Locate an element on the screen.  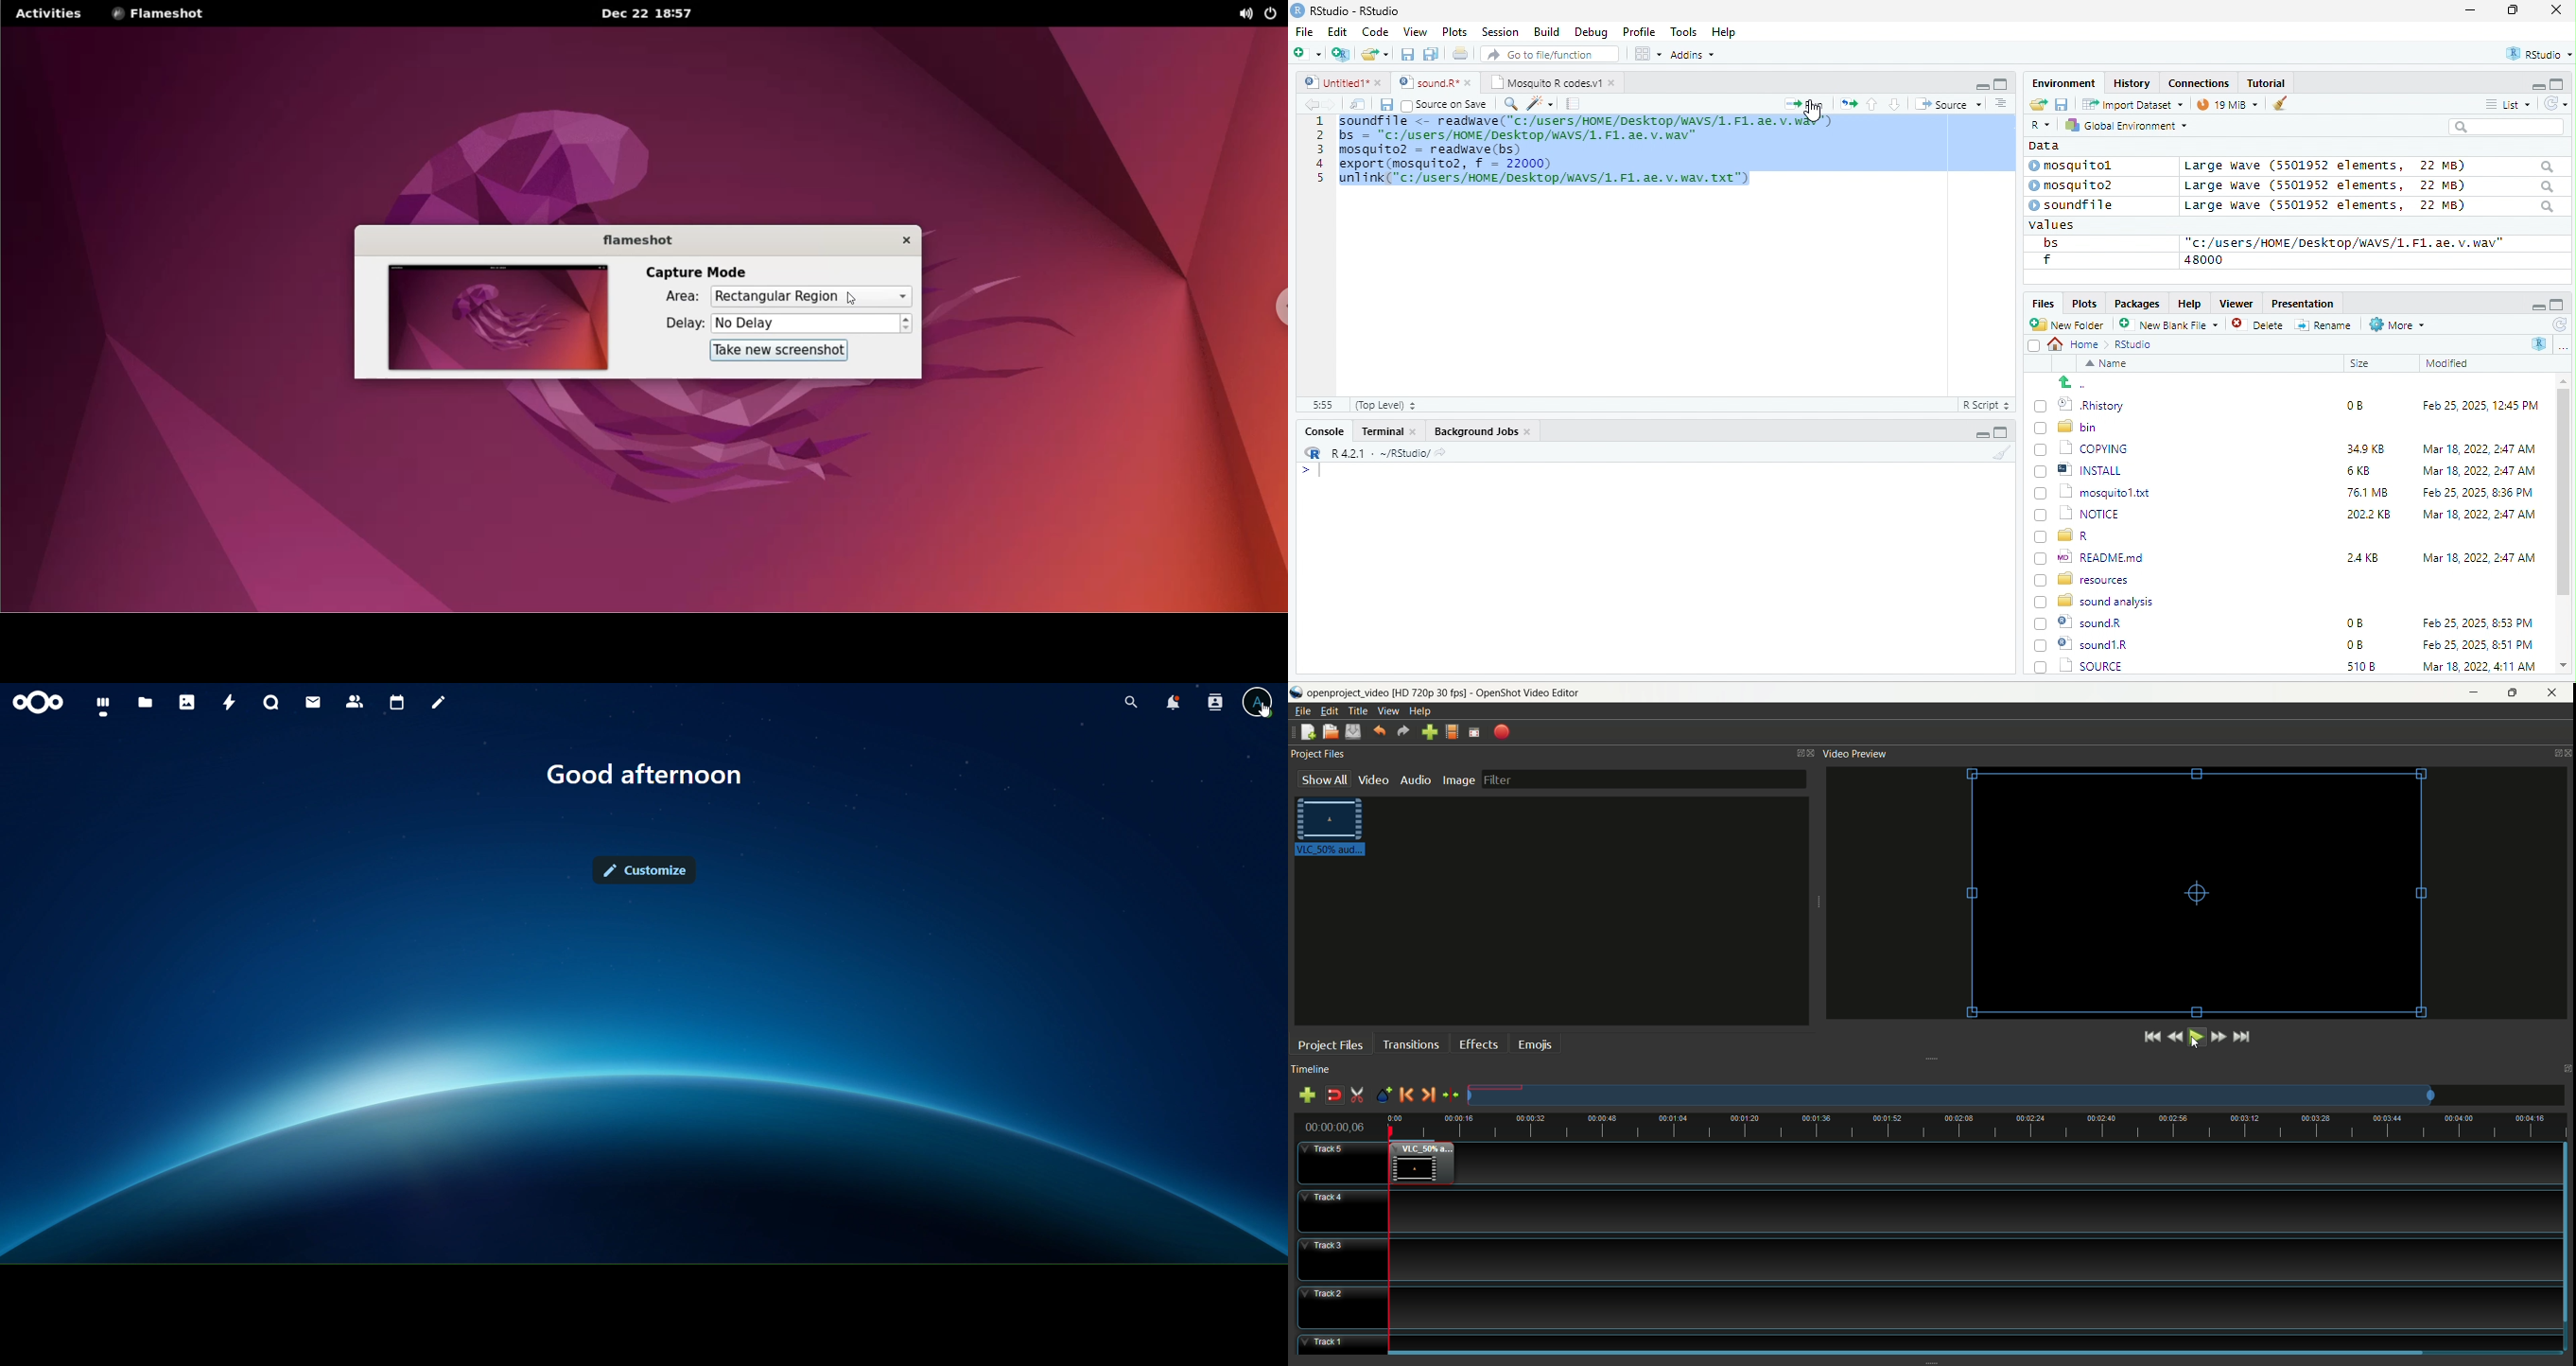
rstudio is located at coordinates (2535, 55).